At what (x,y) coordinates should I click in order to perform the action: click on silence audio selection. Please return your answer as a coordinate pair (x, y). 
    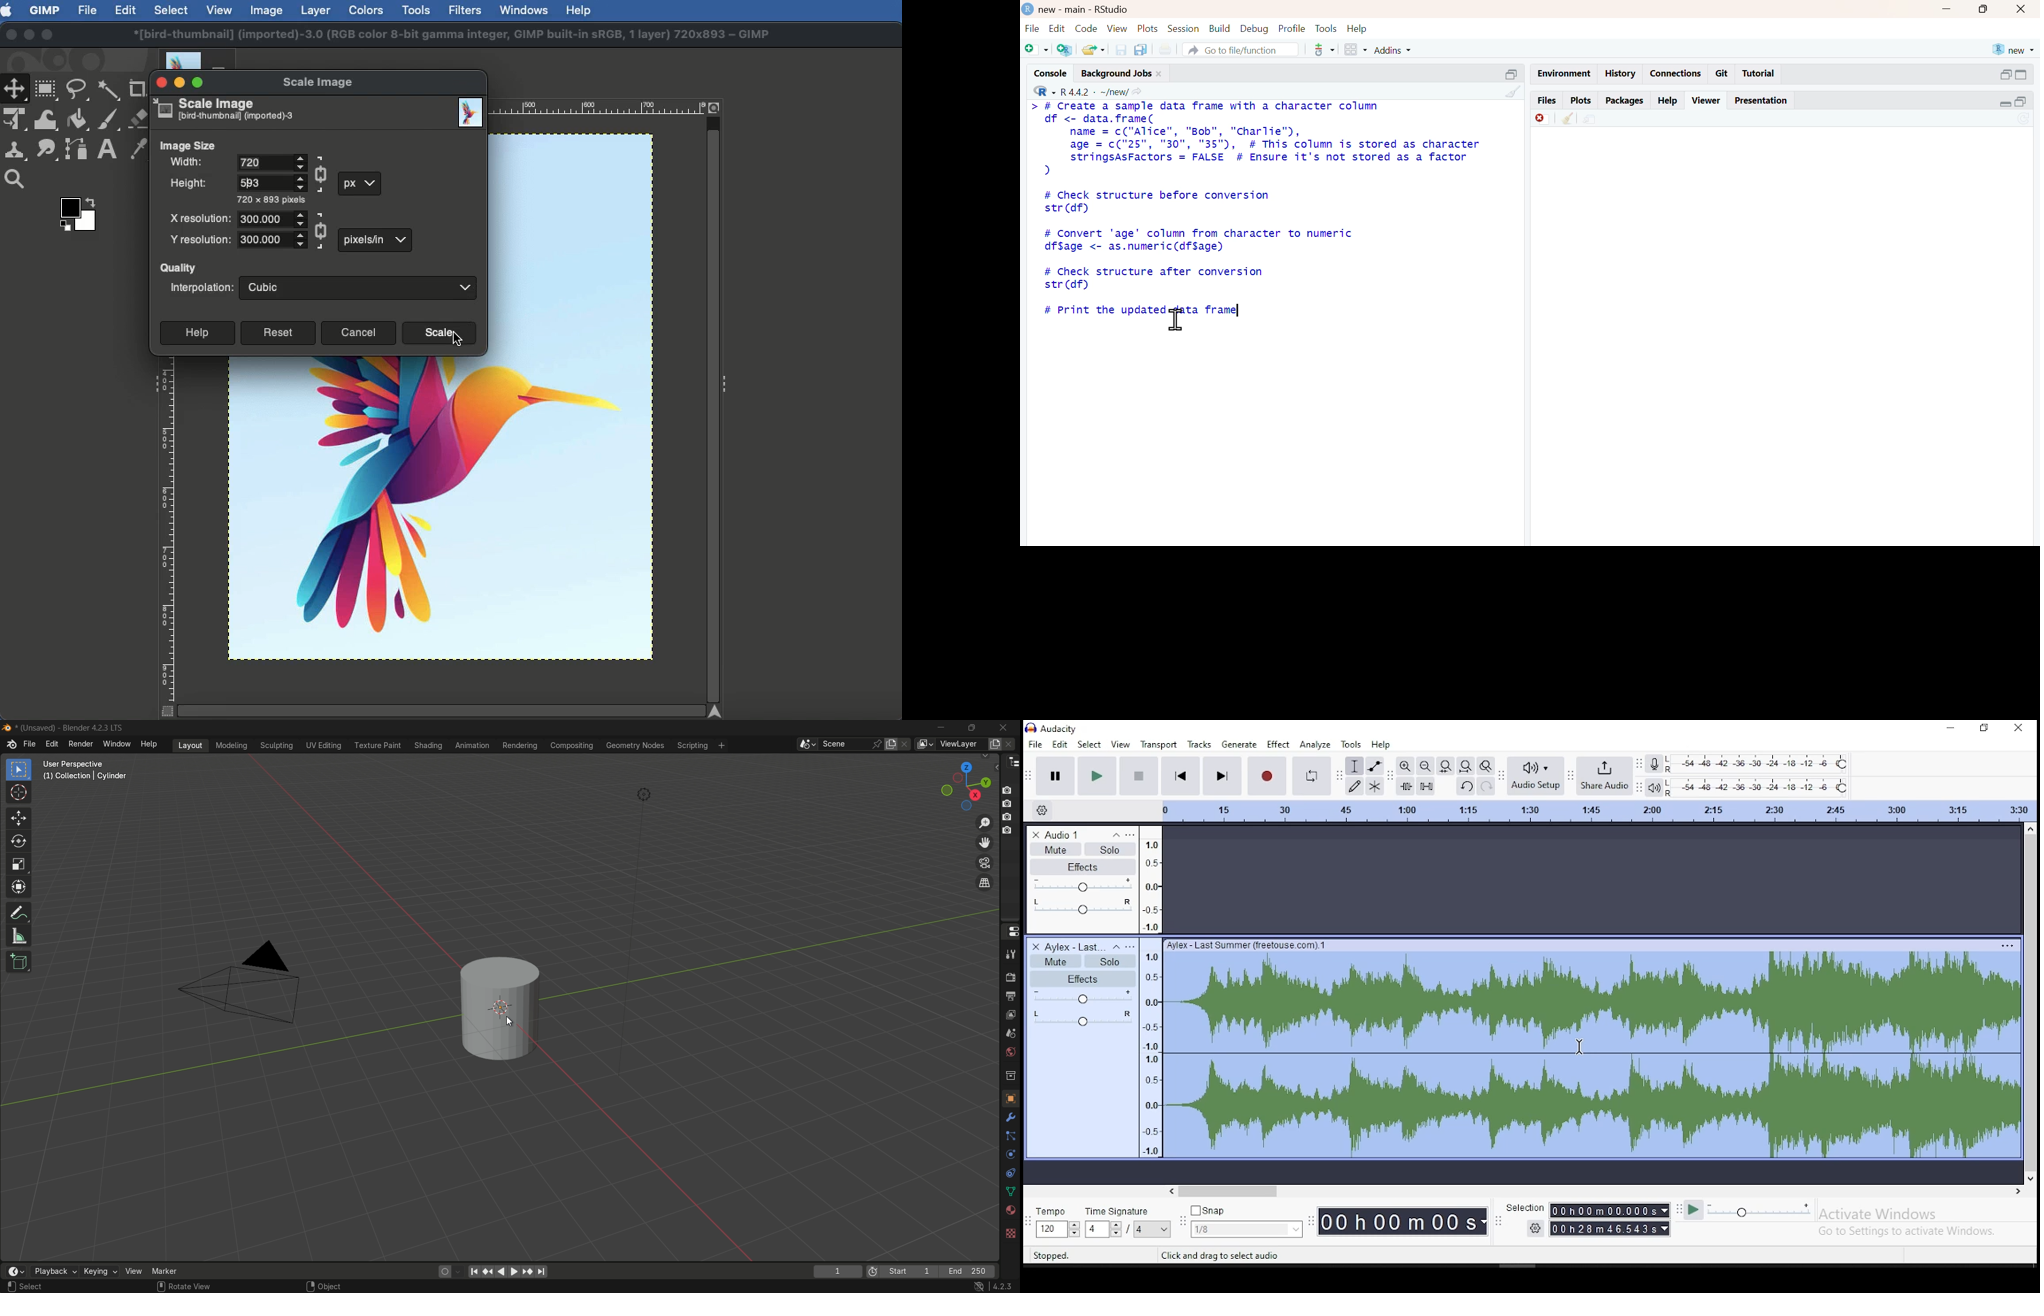
    Looking at the image, I should click on (1426, 786).